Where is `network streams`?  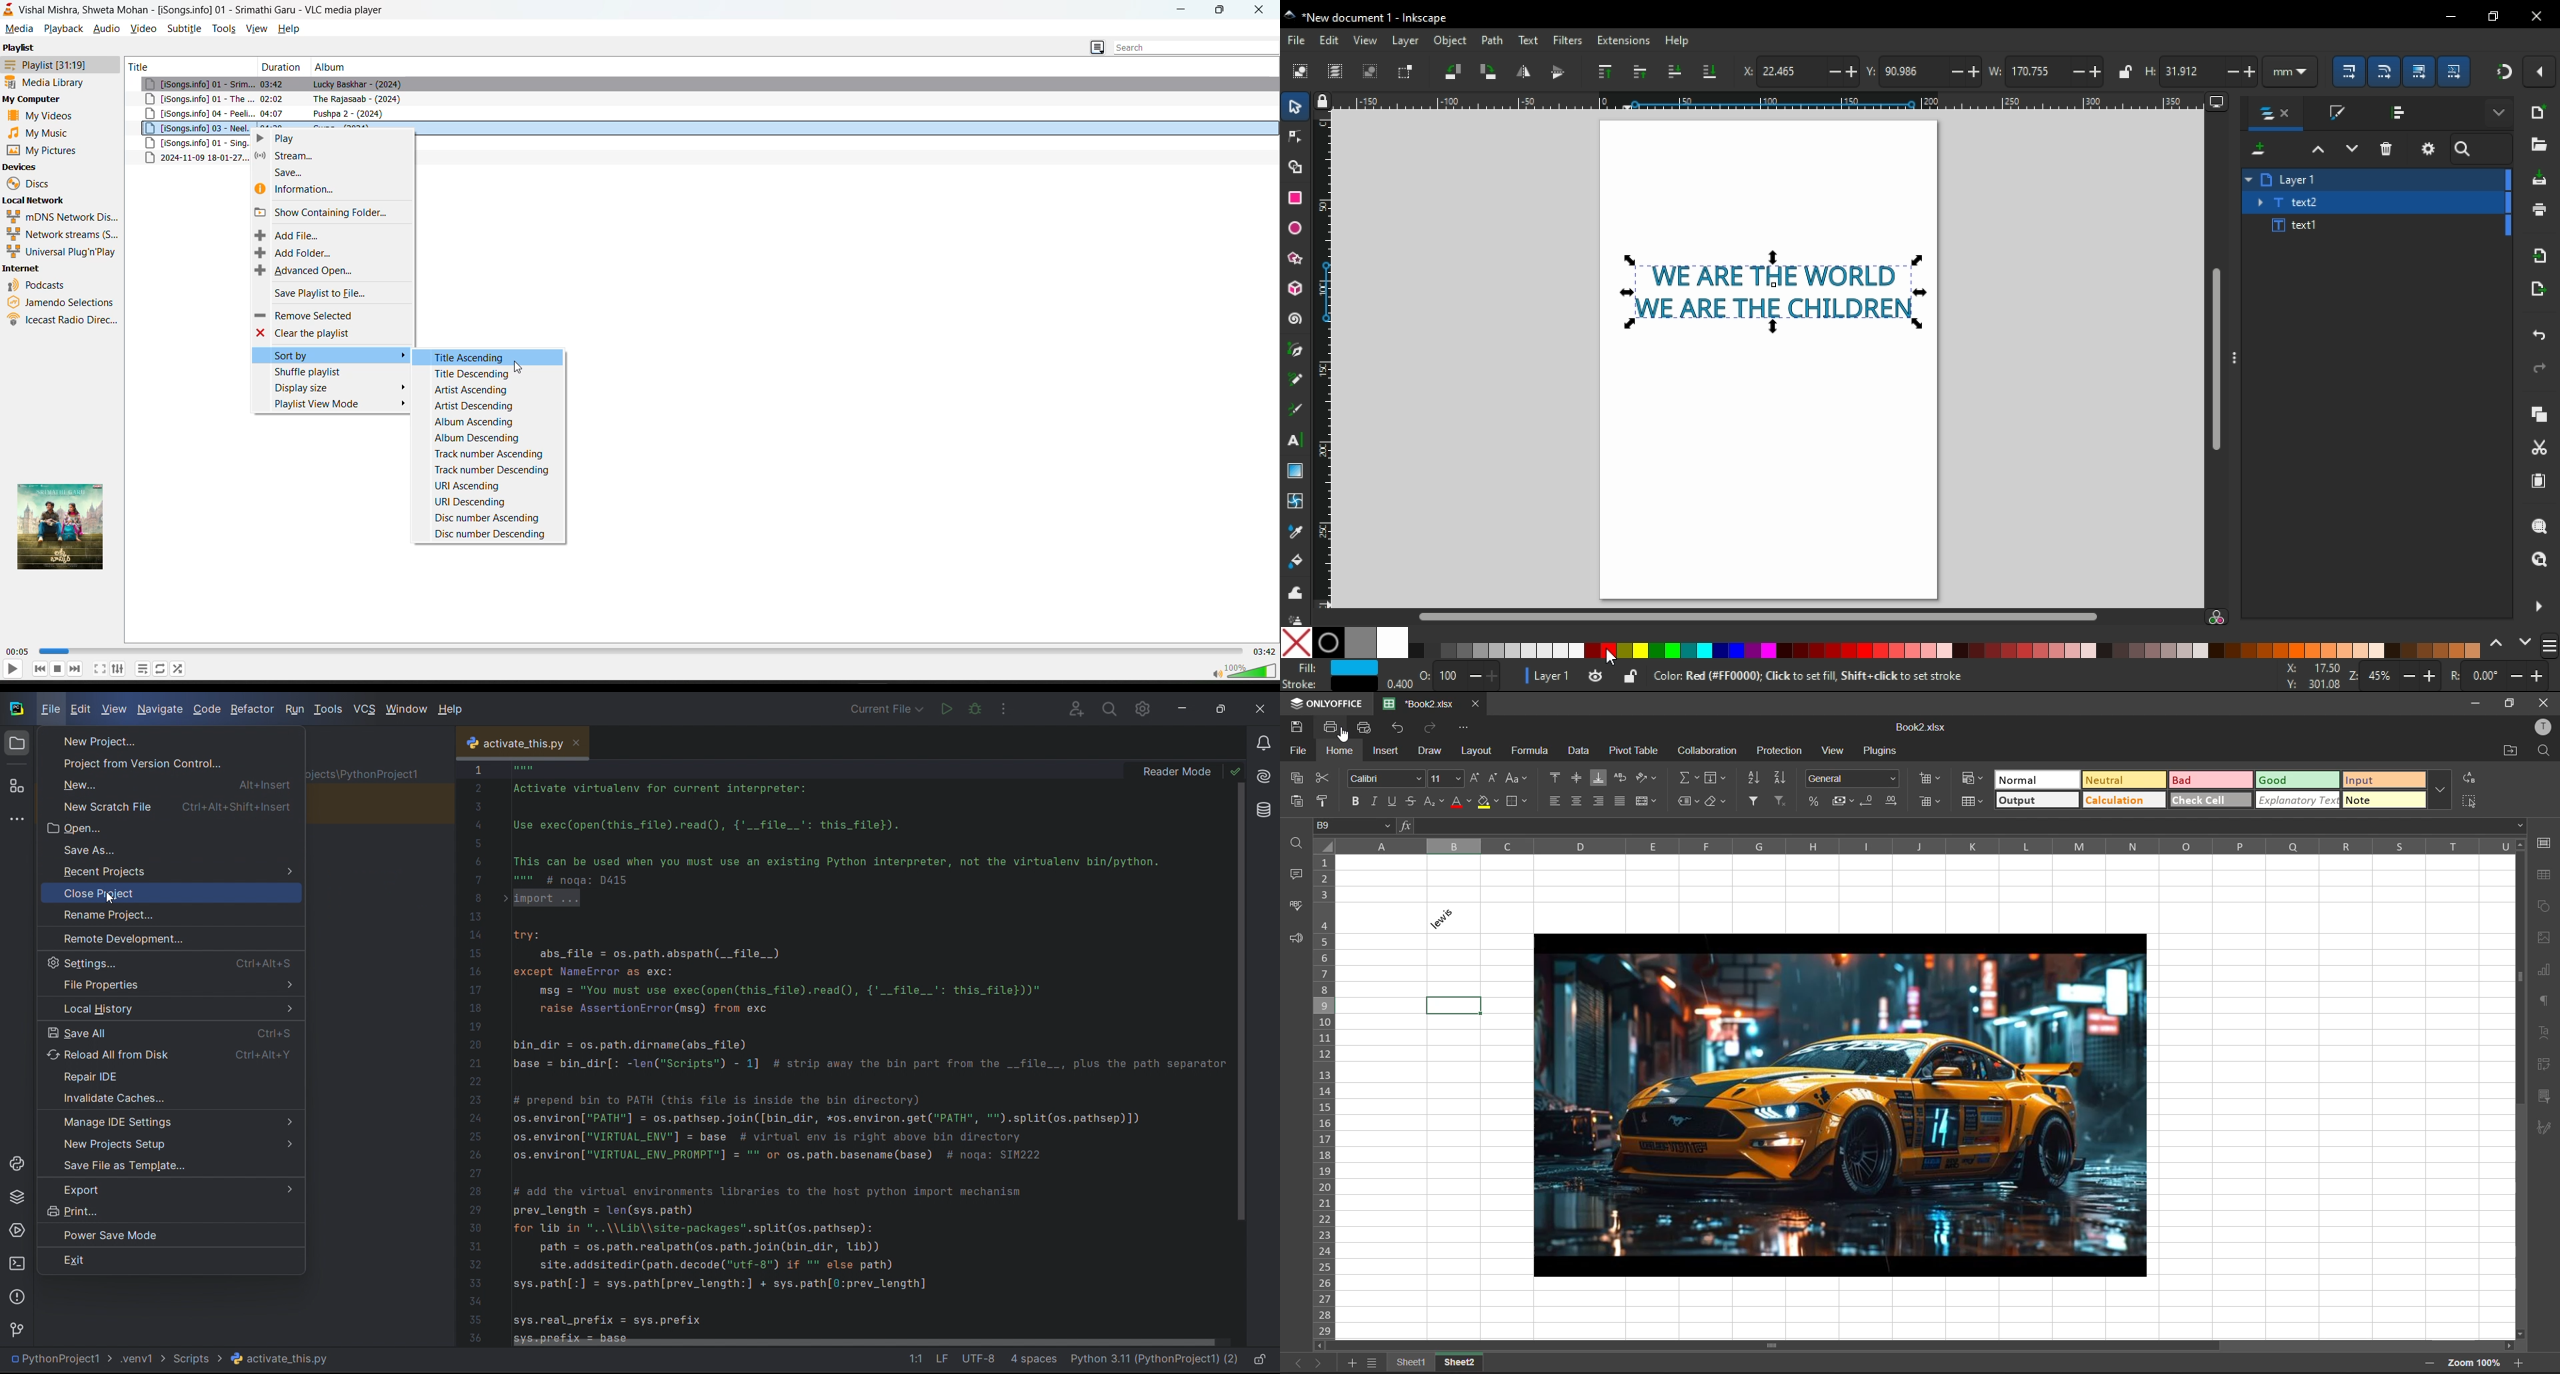
network streams is located at coordinates (63, 233).